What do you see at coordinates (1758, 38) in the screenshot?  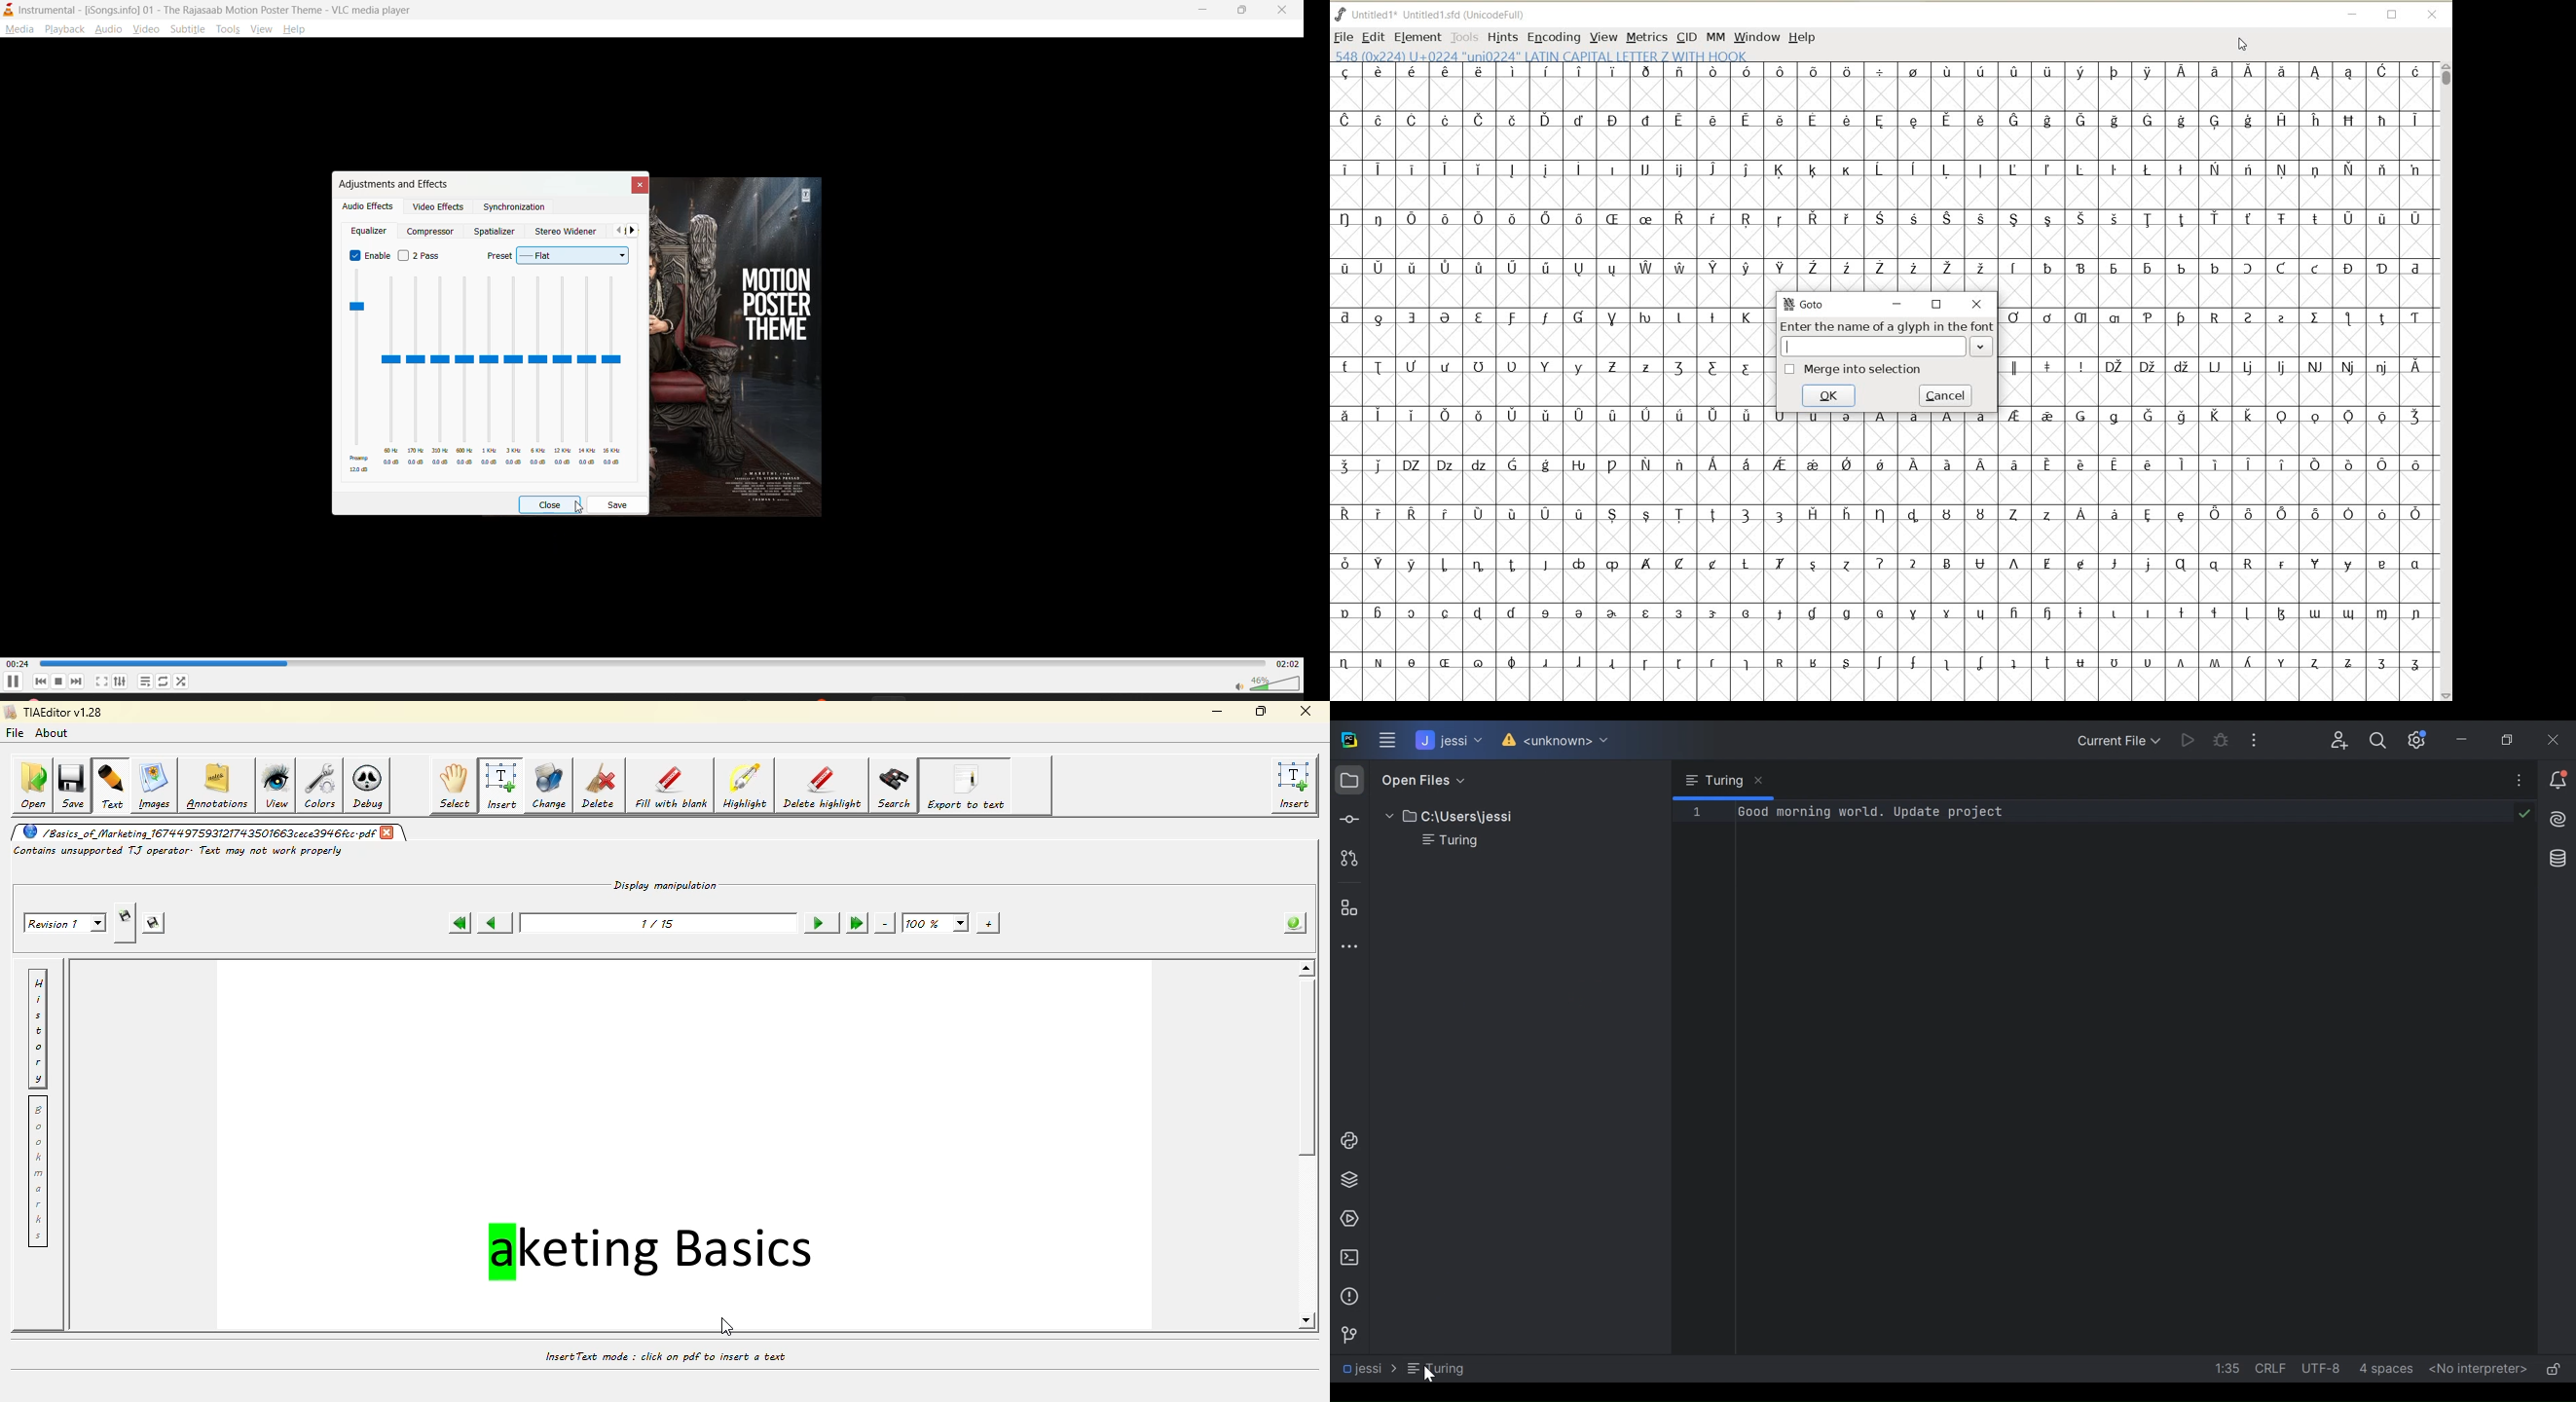 I see `WINDOW` at bounding box center [1758, 38].